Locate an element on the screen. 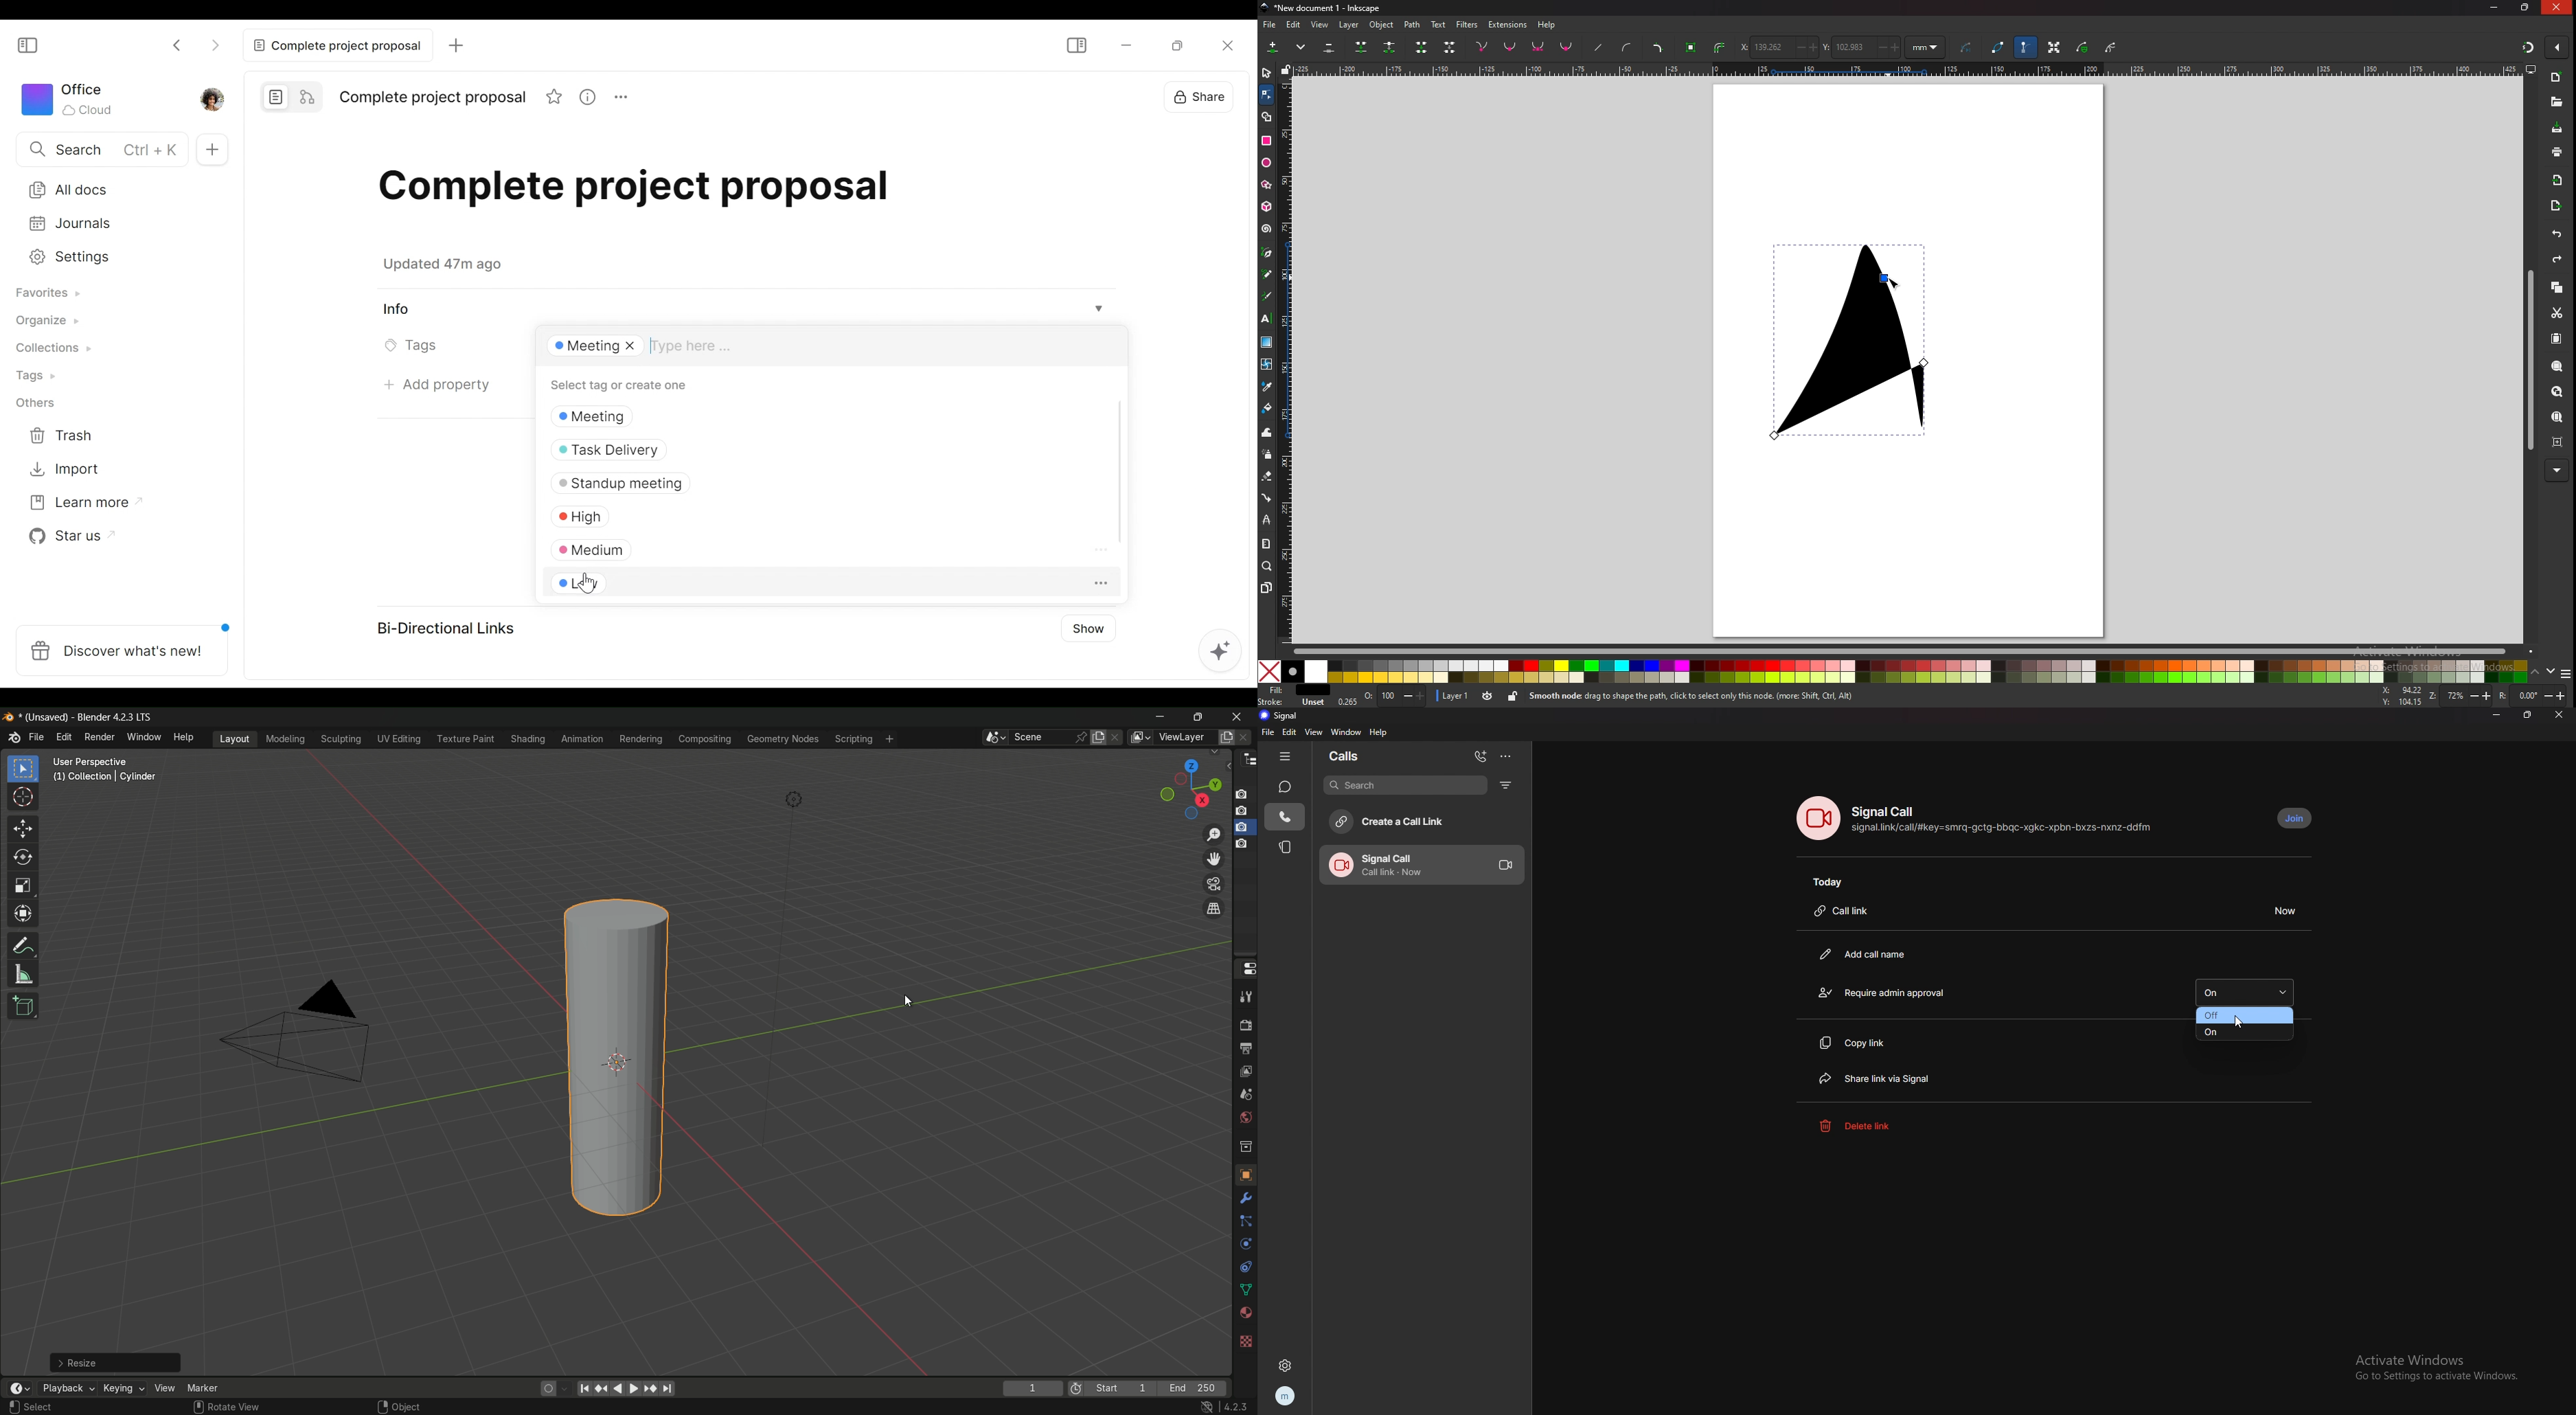  down is located at coordinates (2552, 672).